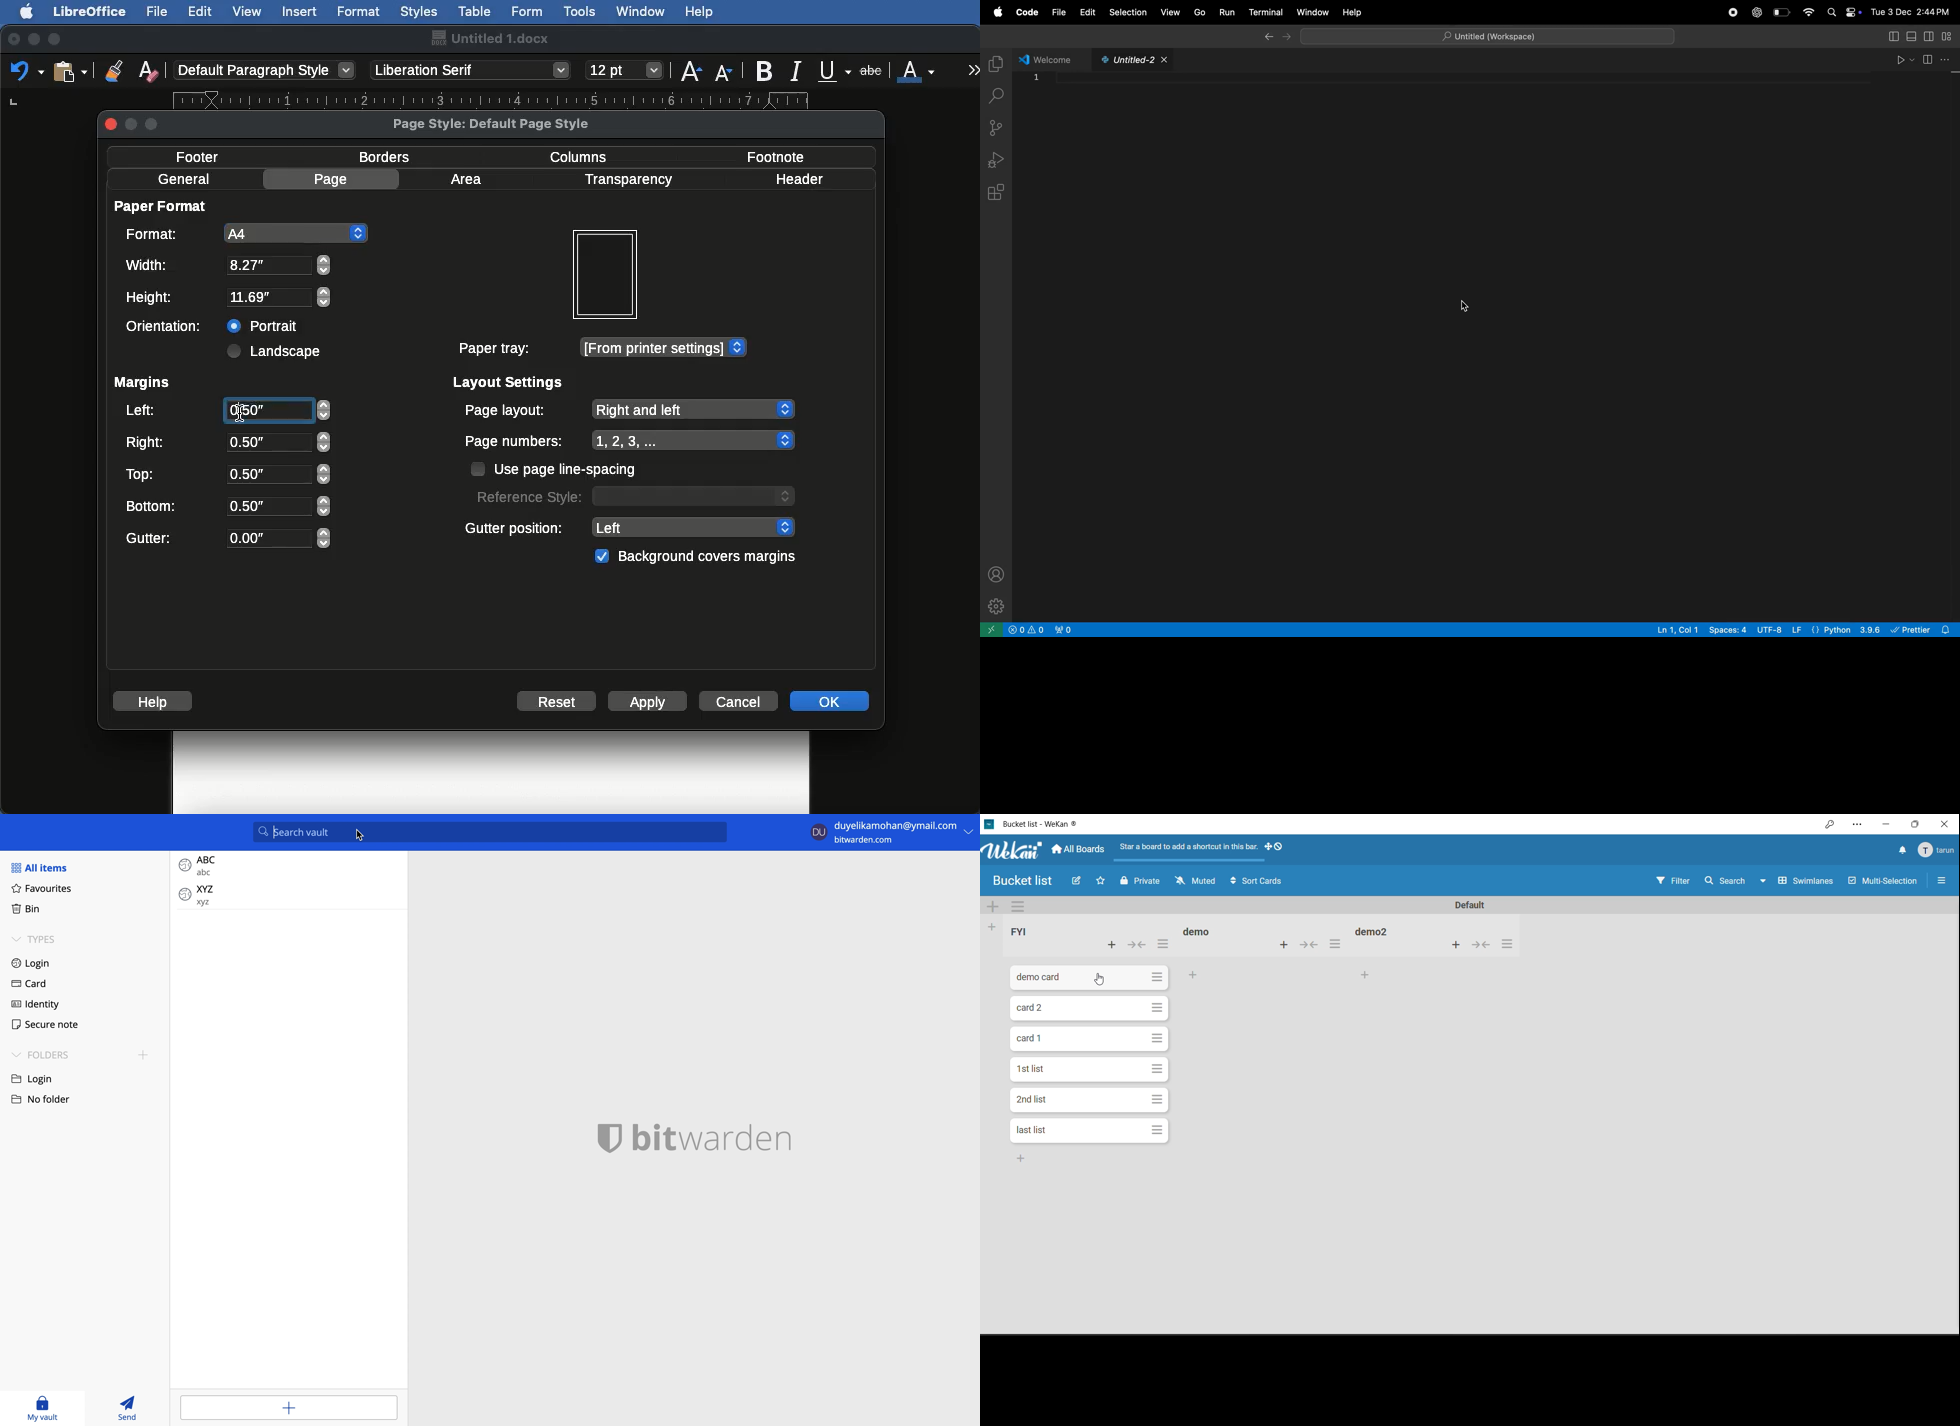 This screenshot has height=1428, width=1960. What do you see at coordinates (1258, 881) in the screenshot?
I see `sort cards` at bounding box center [1258, 881].